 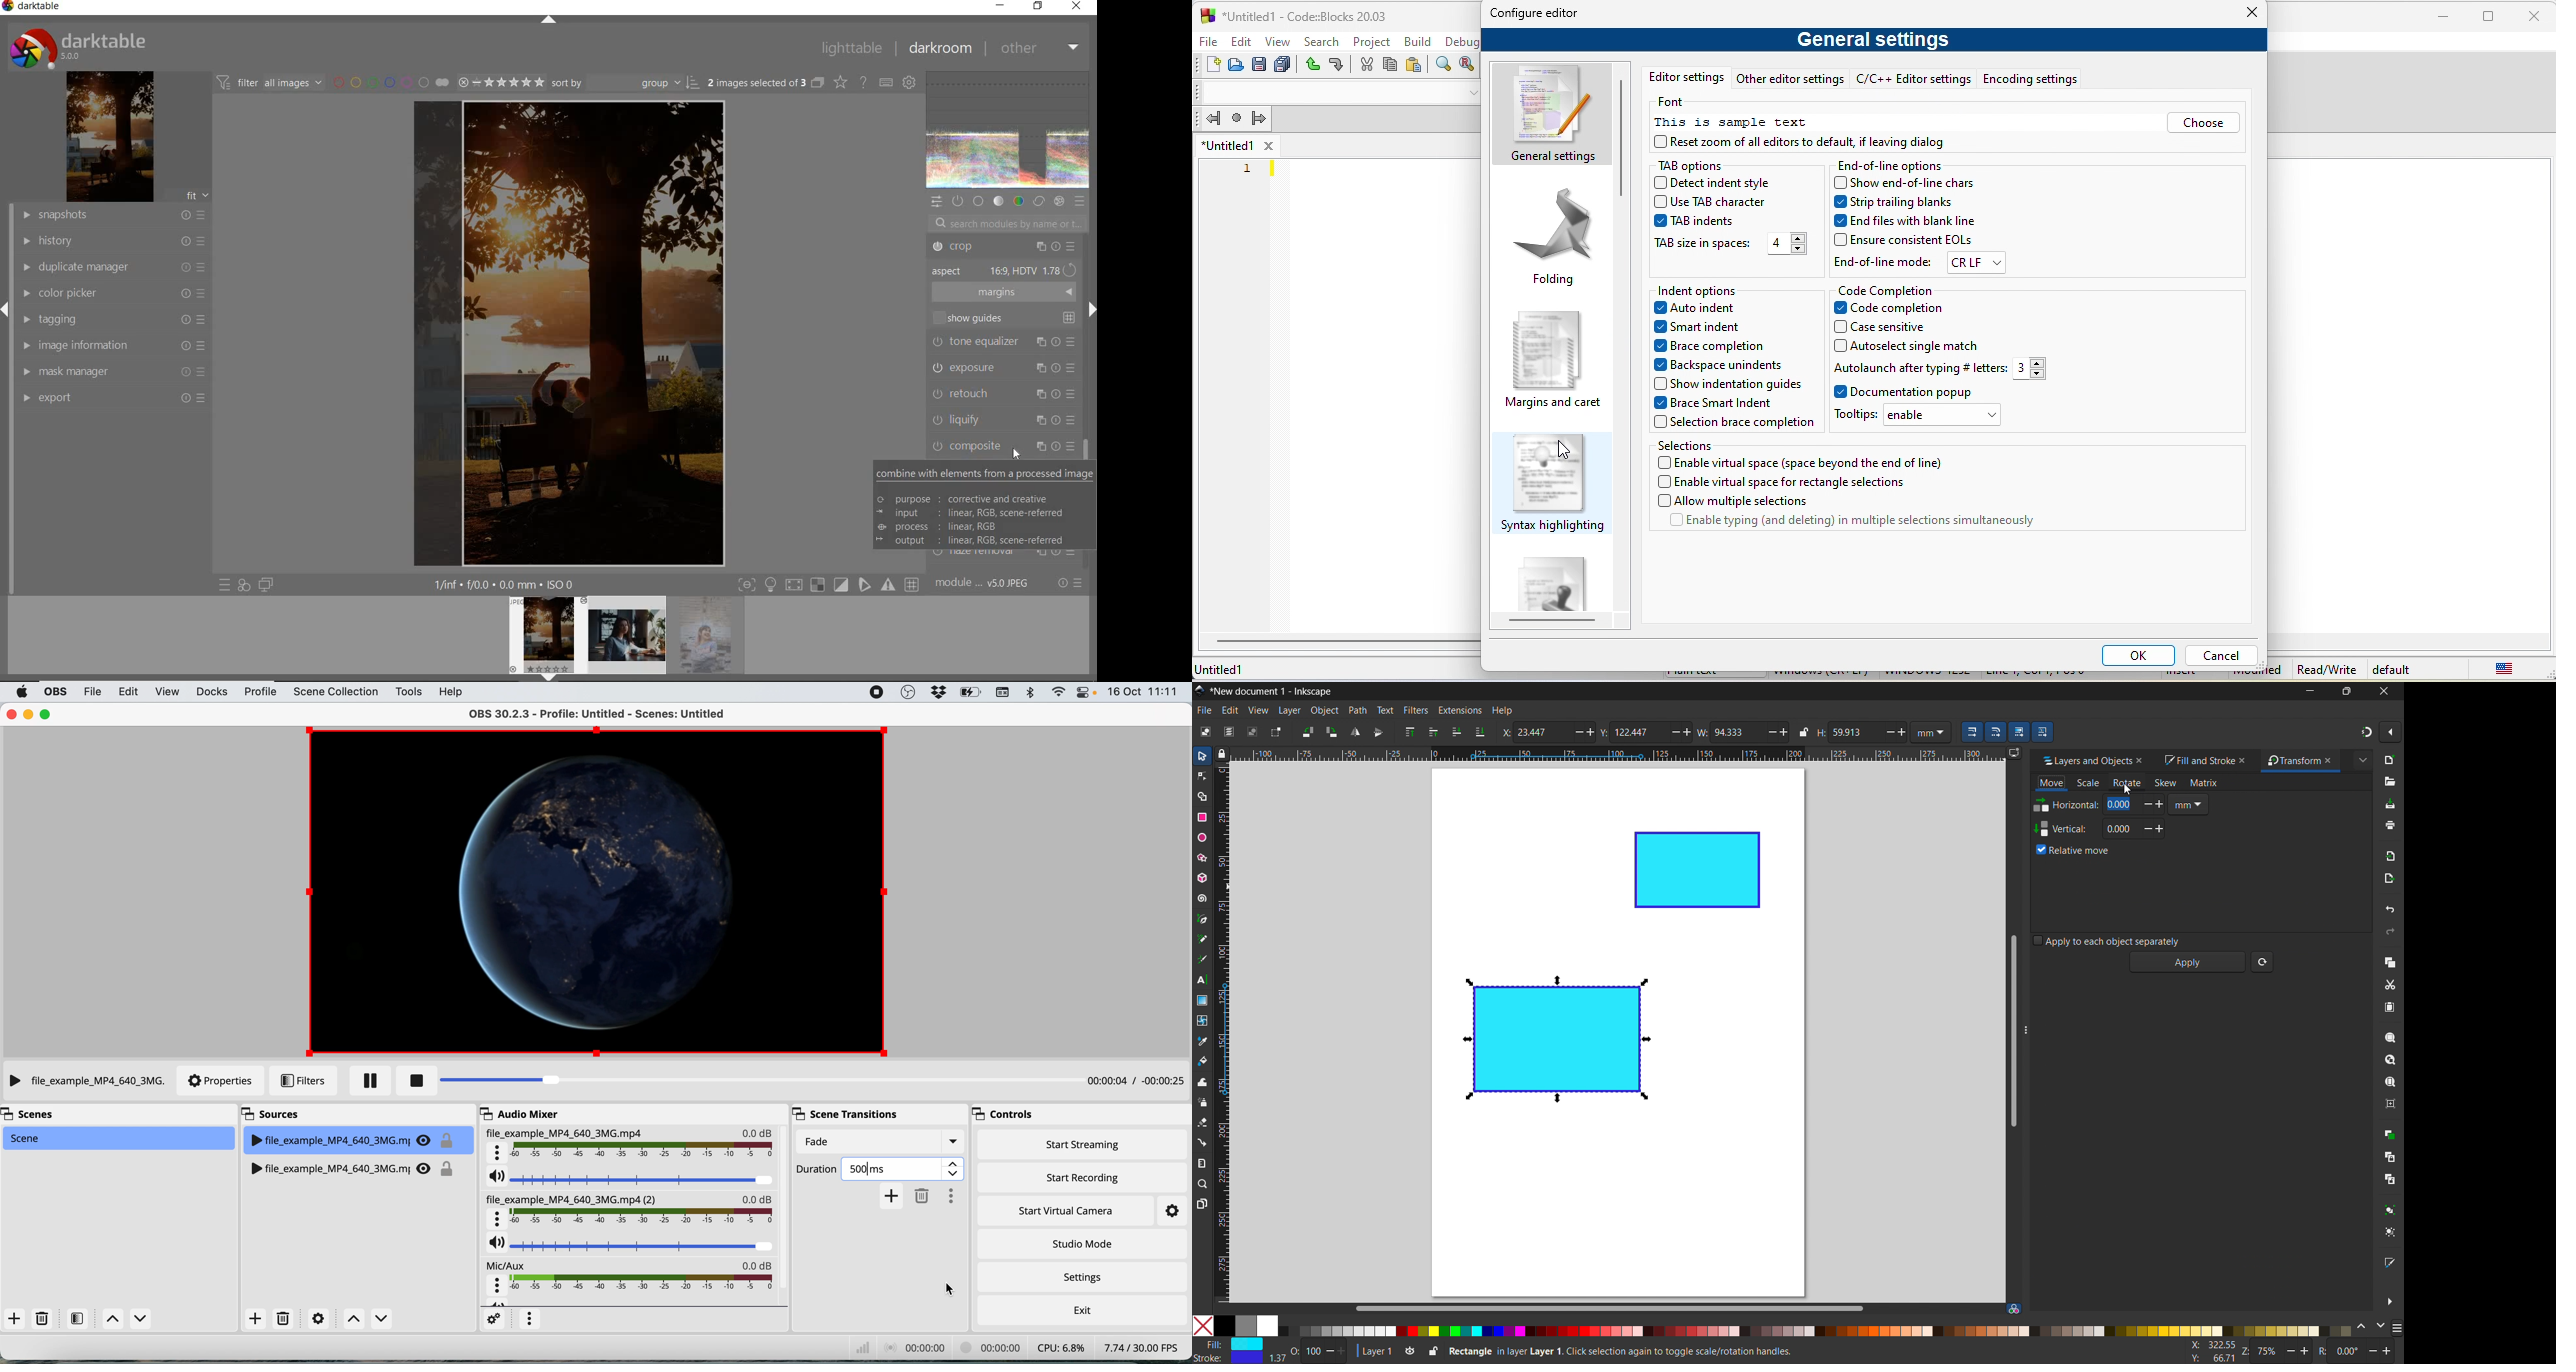 I want to click on close, so click(x=2533, y=17).